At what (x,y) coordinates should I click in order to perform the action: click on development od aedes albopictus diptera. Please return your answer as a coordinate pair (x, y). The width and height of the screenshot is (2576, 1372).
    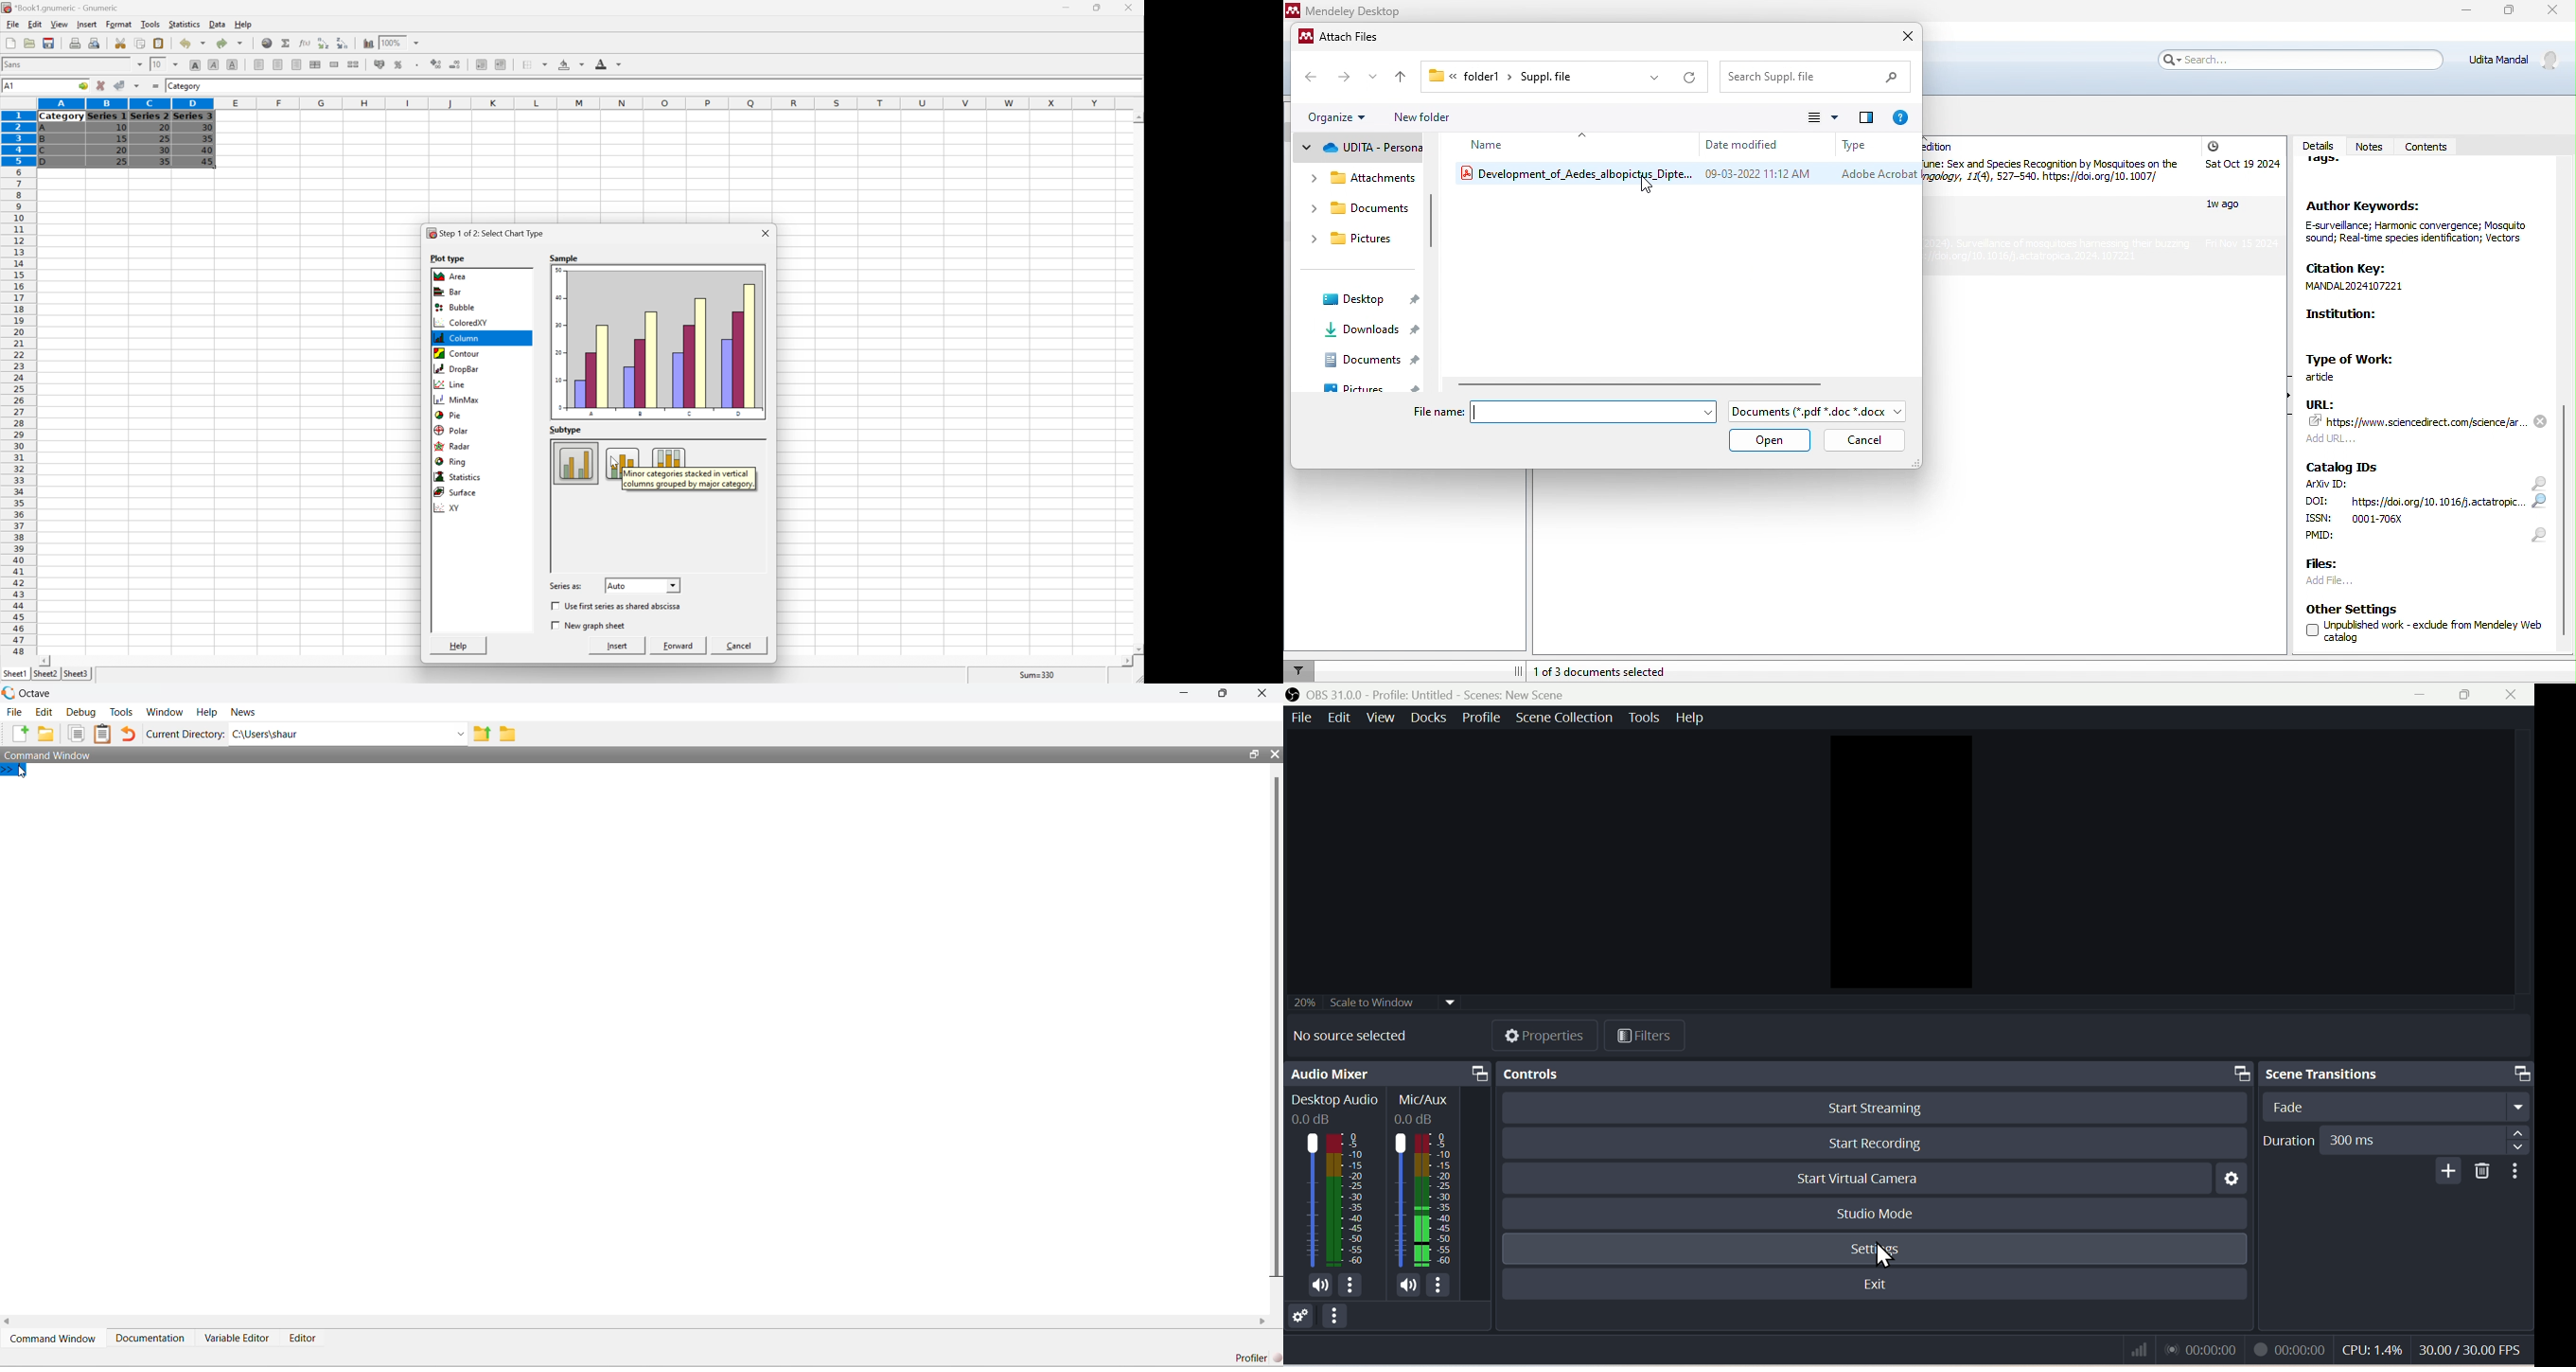
    Looking at the image, I should click on (1685, 174).